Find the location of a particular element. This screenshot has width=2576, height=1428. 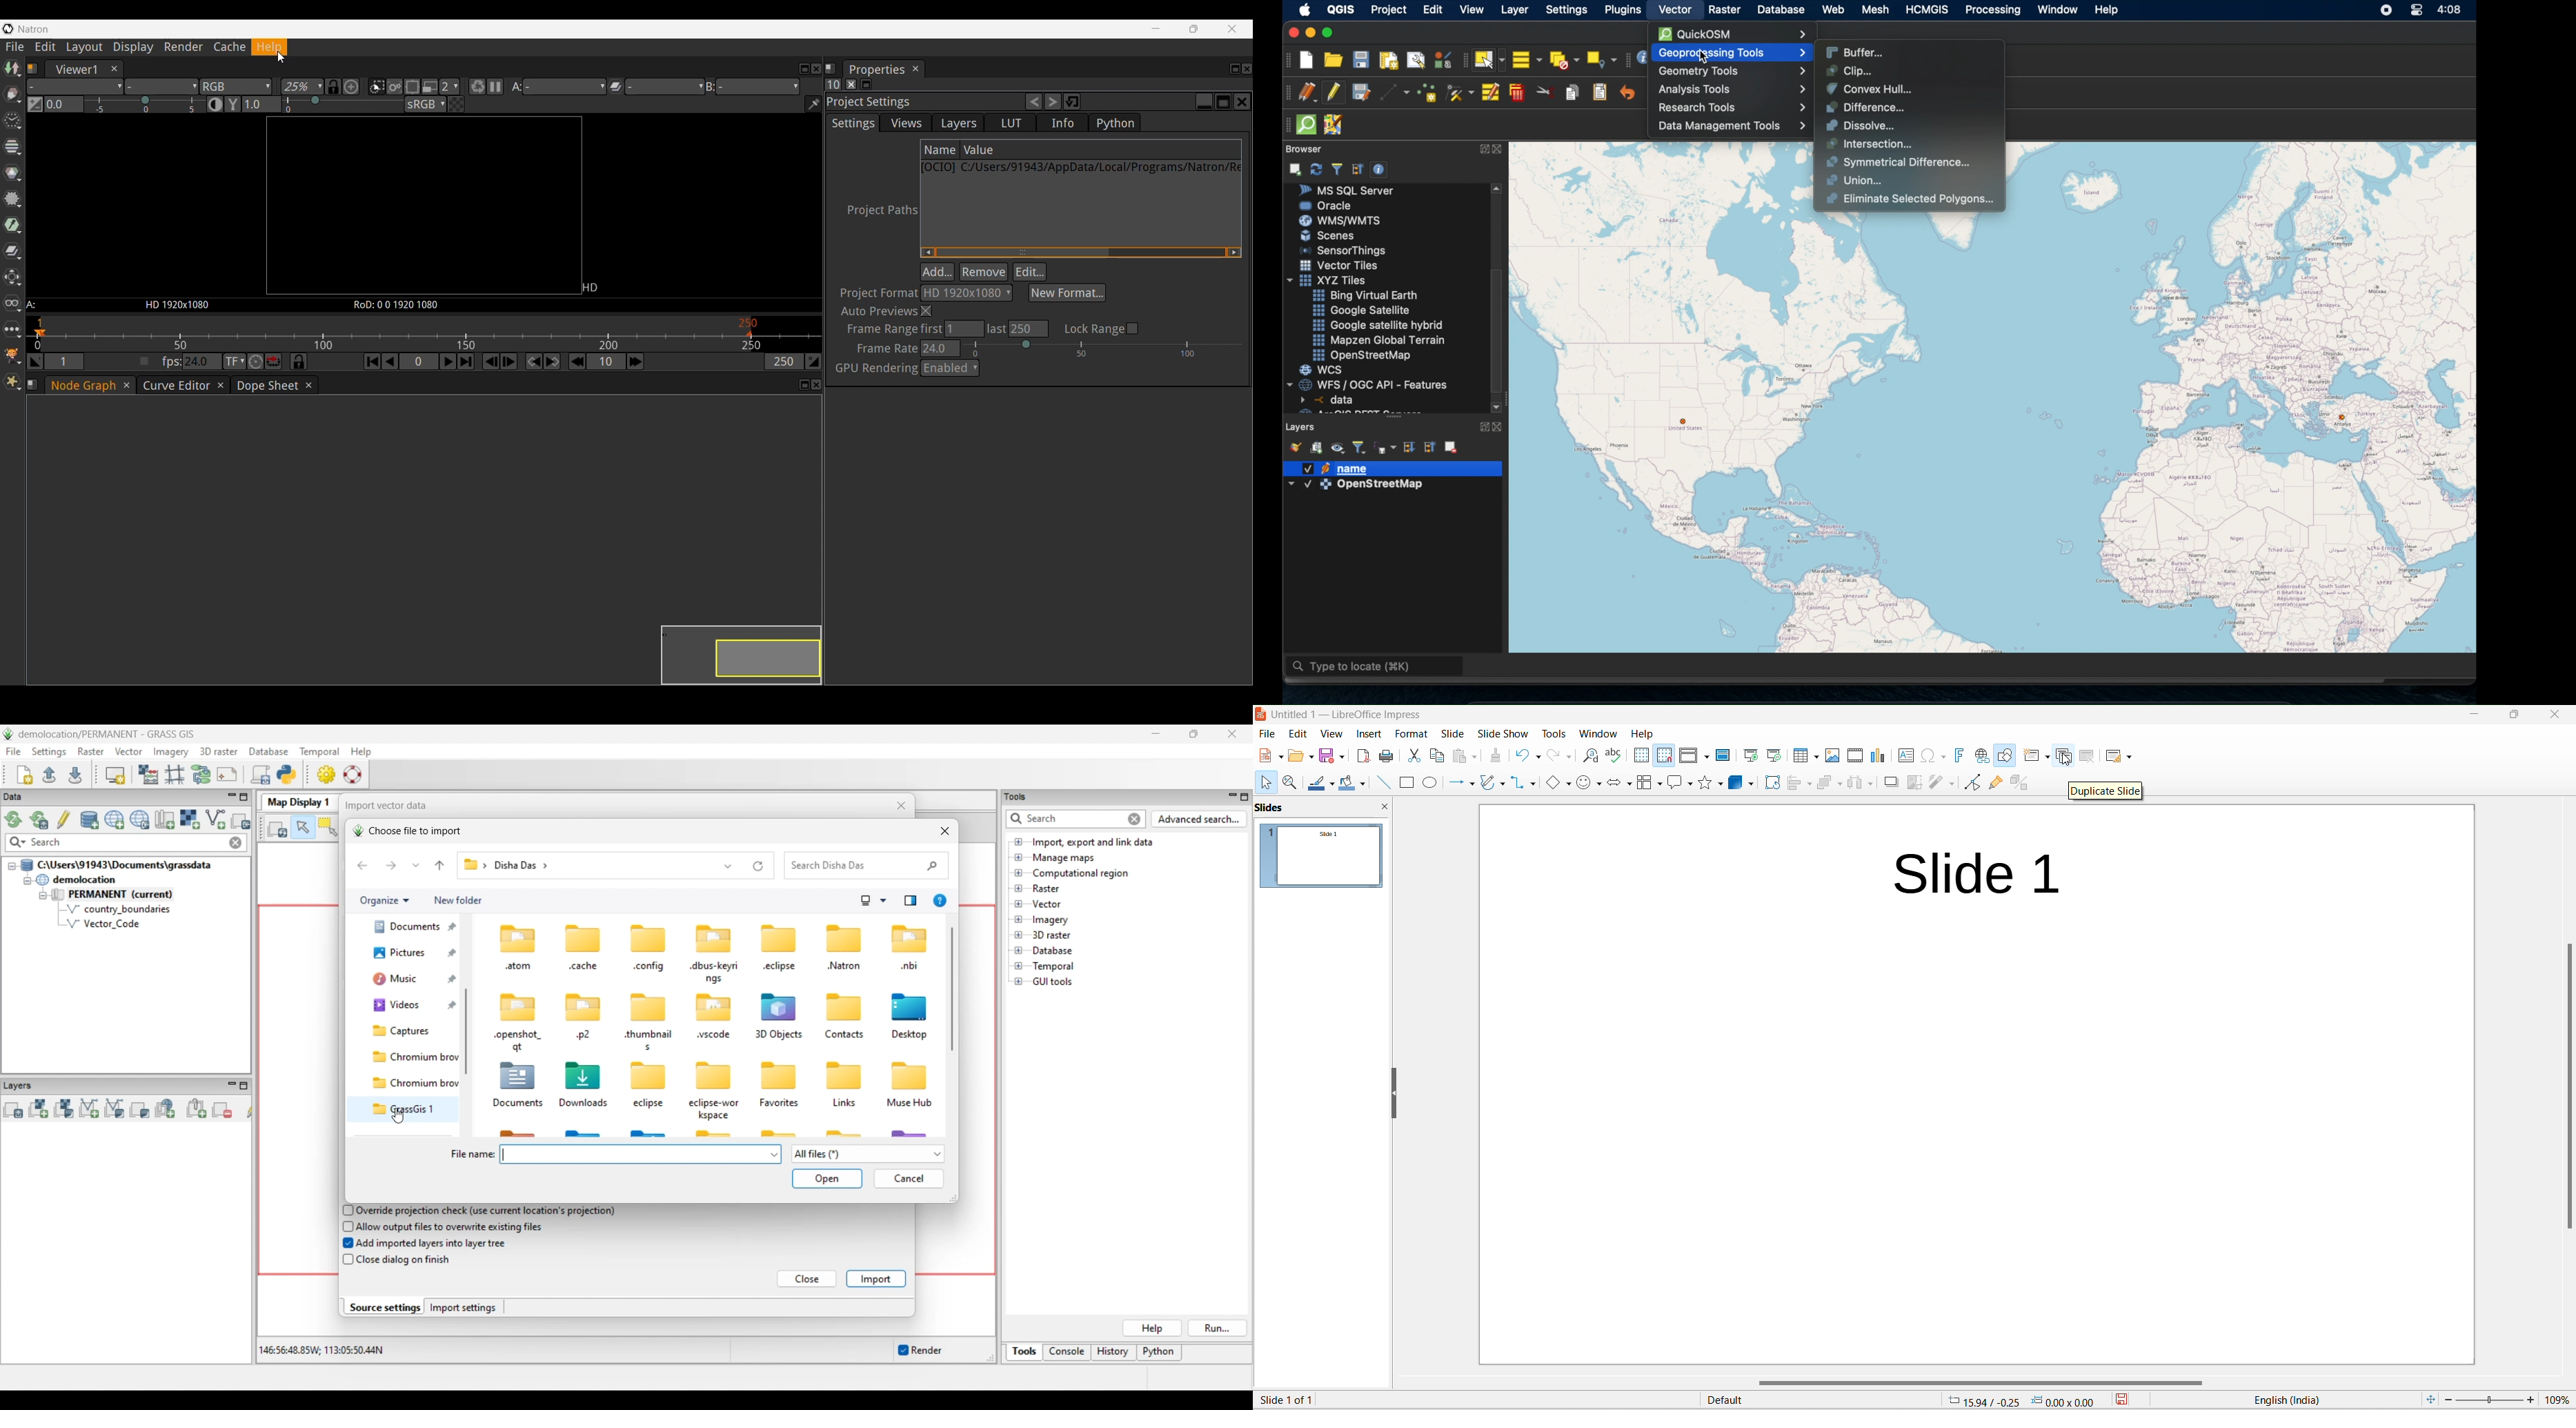

minimize is located at coordinates (2470, 714).